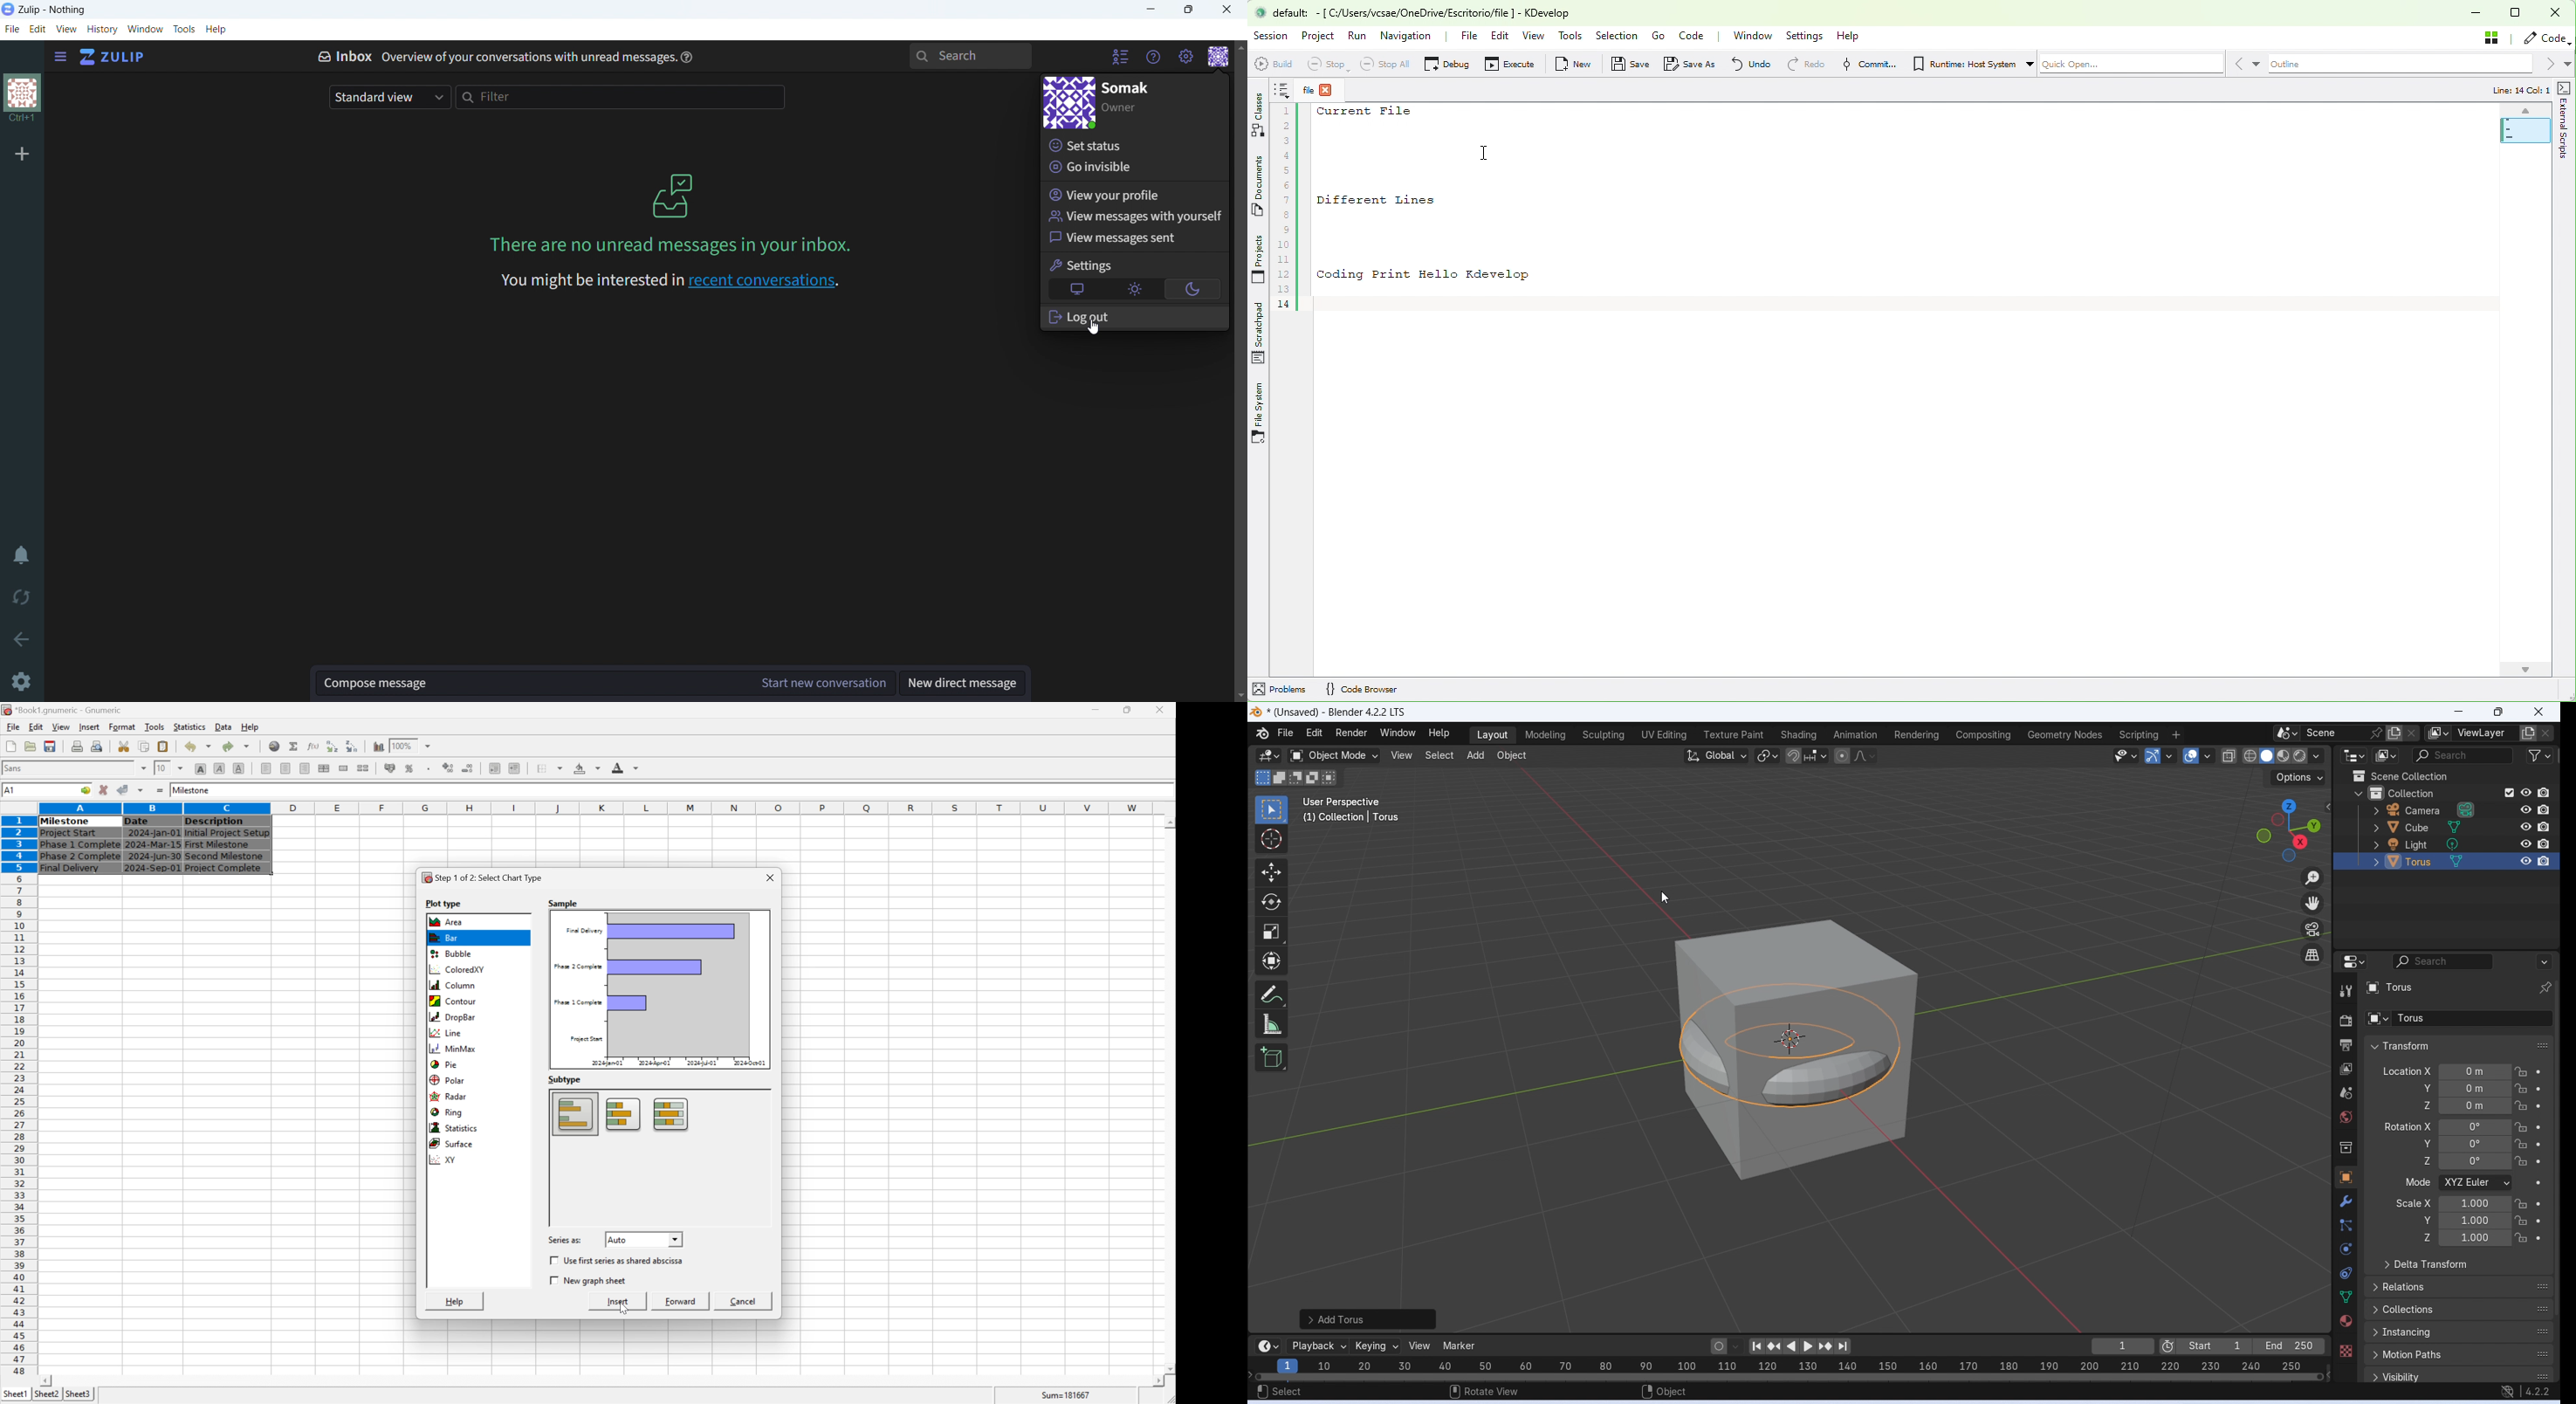 This screenshot has height=1428, width=2576. What do you see at coordinates (1134, 194) in the screenshot?
I see `view your profile` at bounding box center [1134, 194].